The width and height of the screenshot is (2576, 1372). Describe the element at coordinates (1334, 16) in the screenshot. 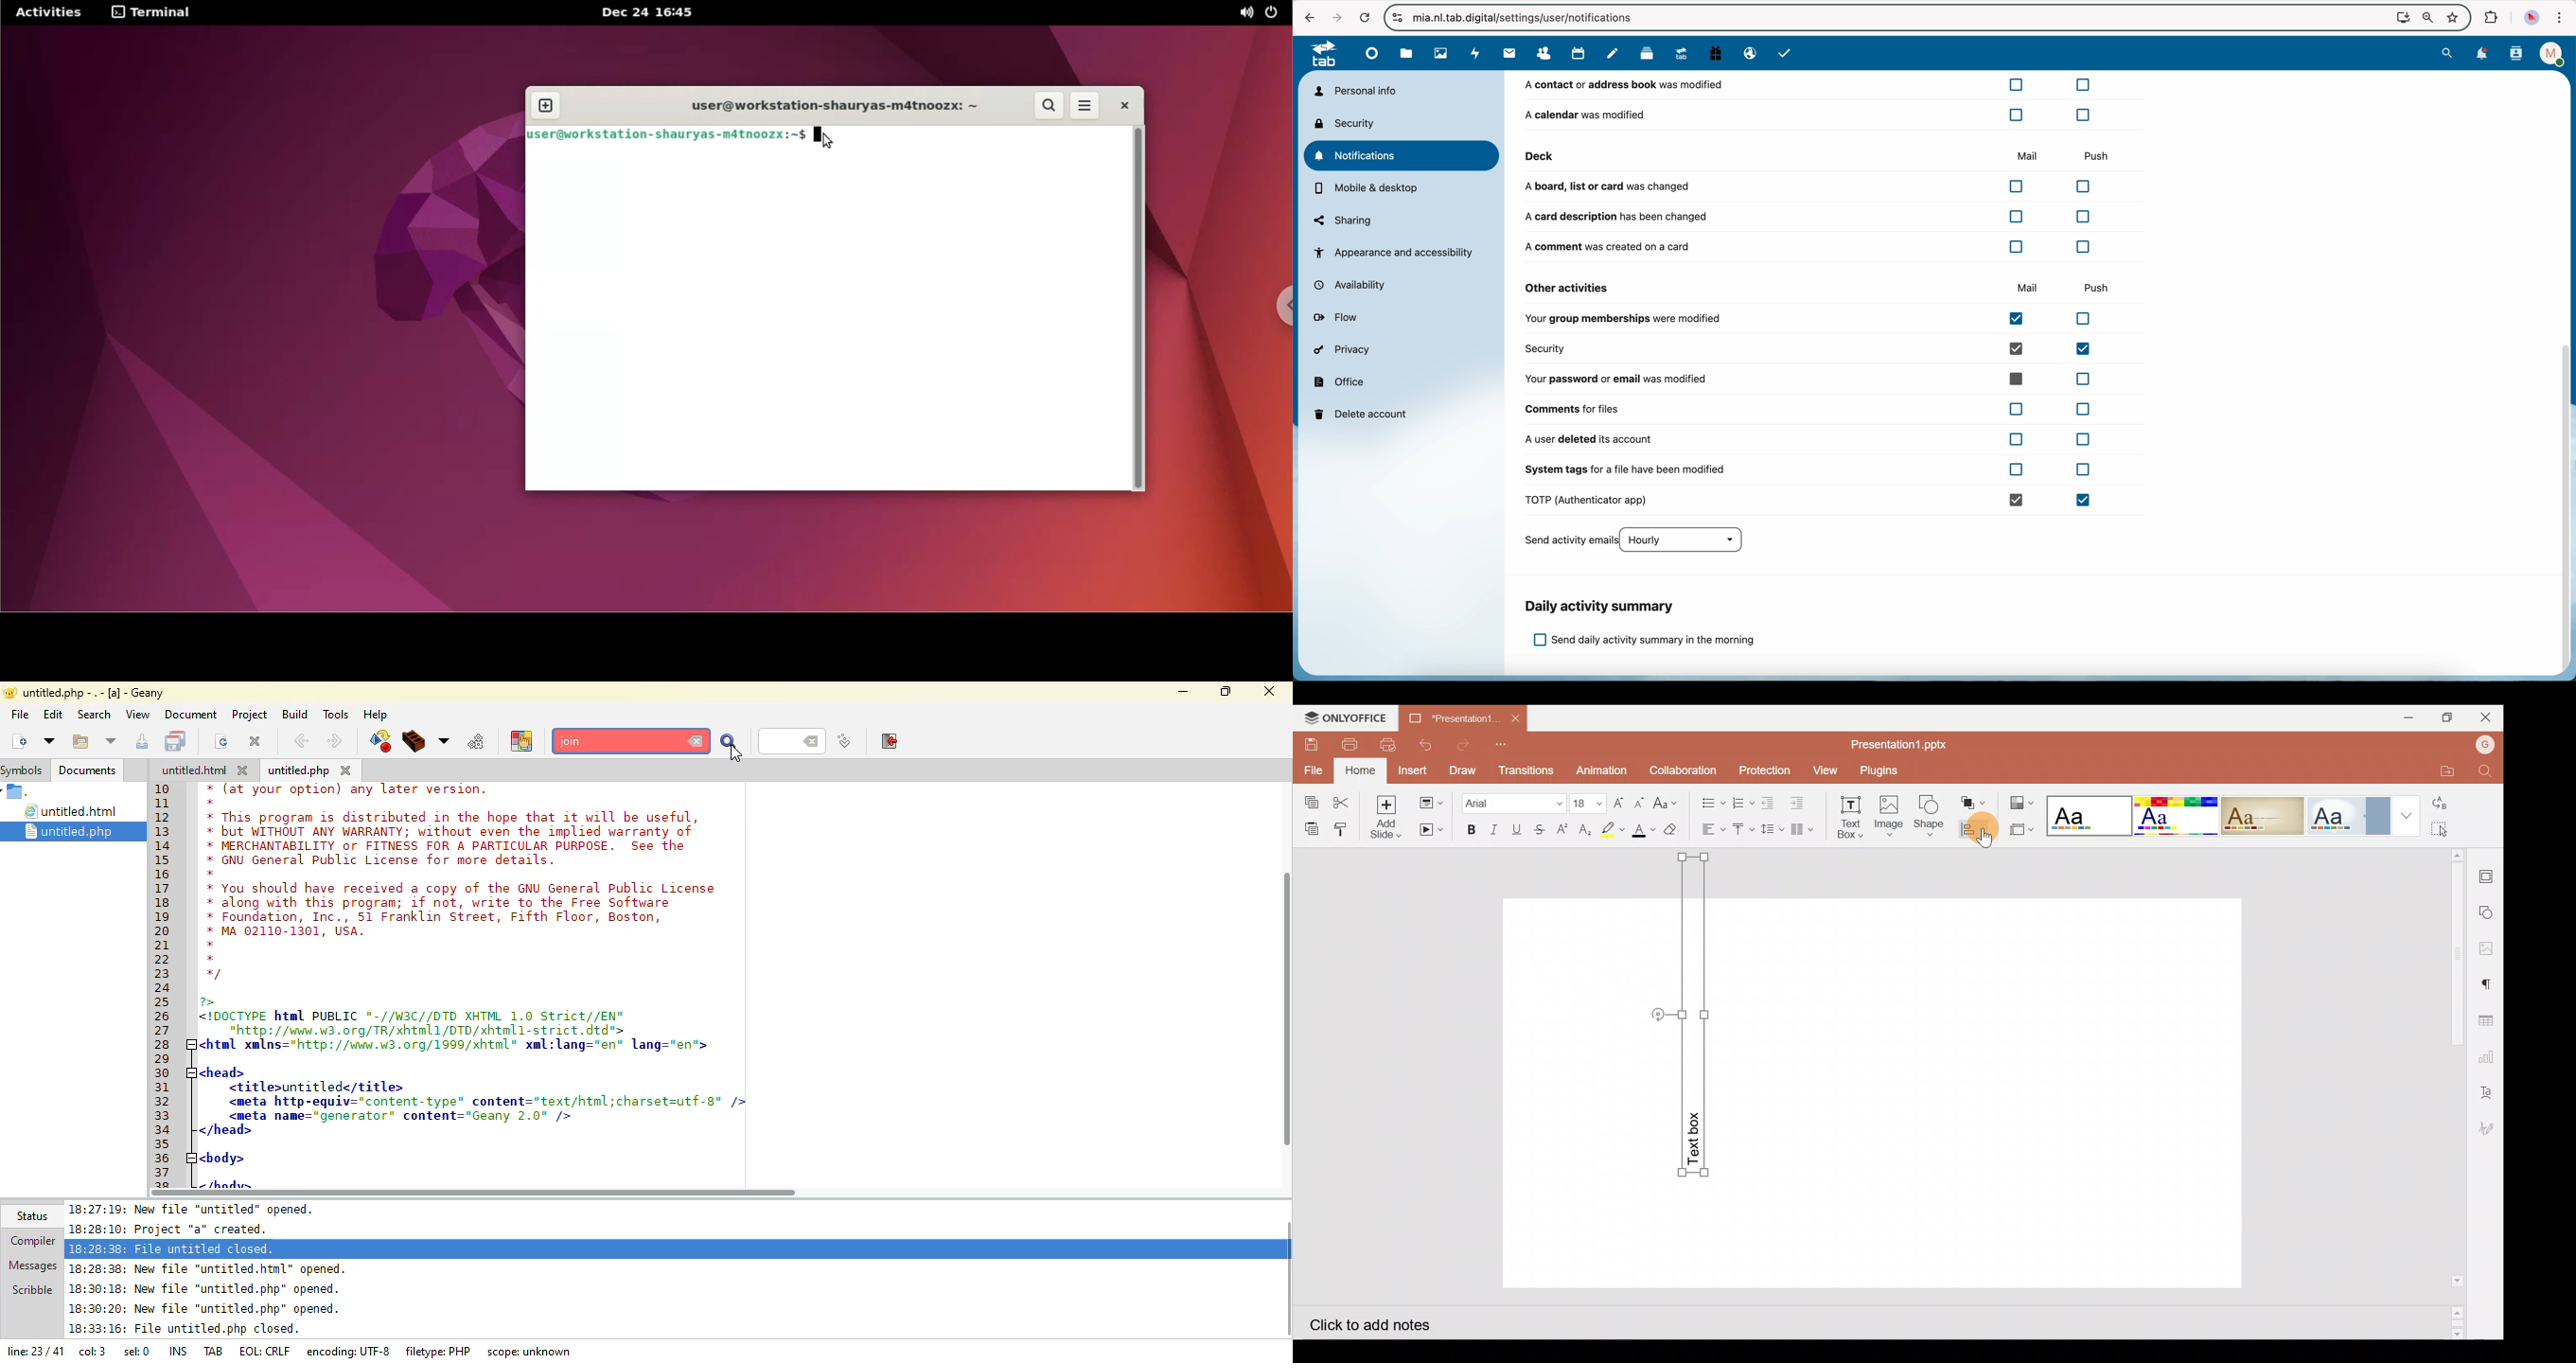

I see `navigate foward` at that location.